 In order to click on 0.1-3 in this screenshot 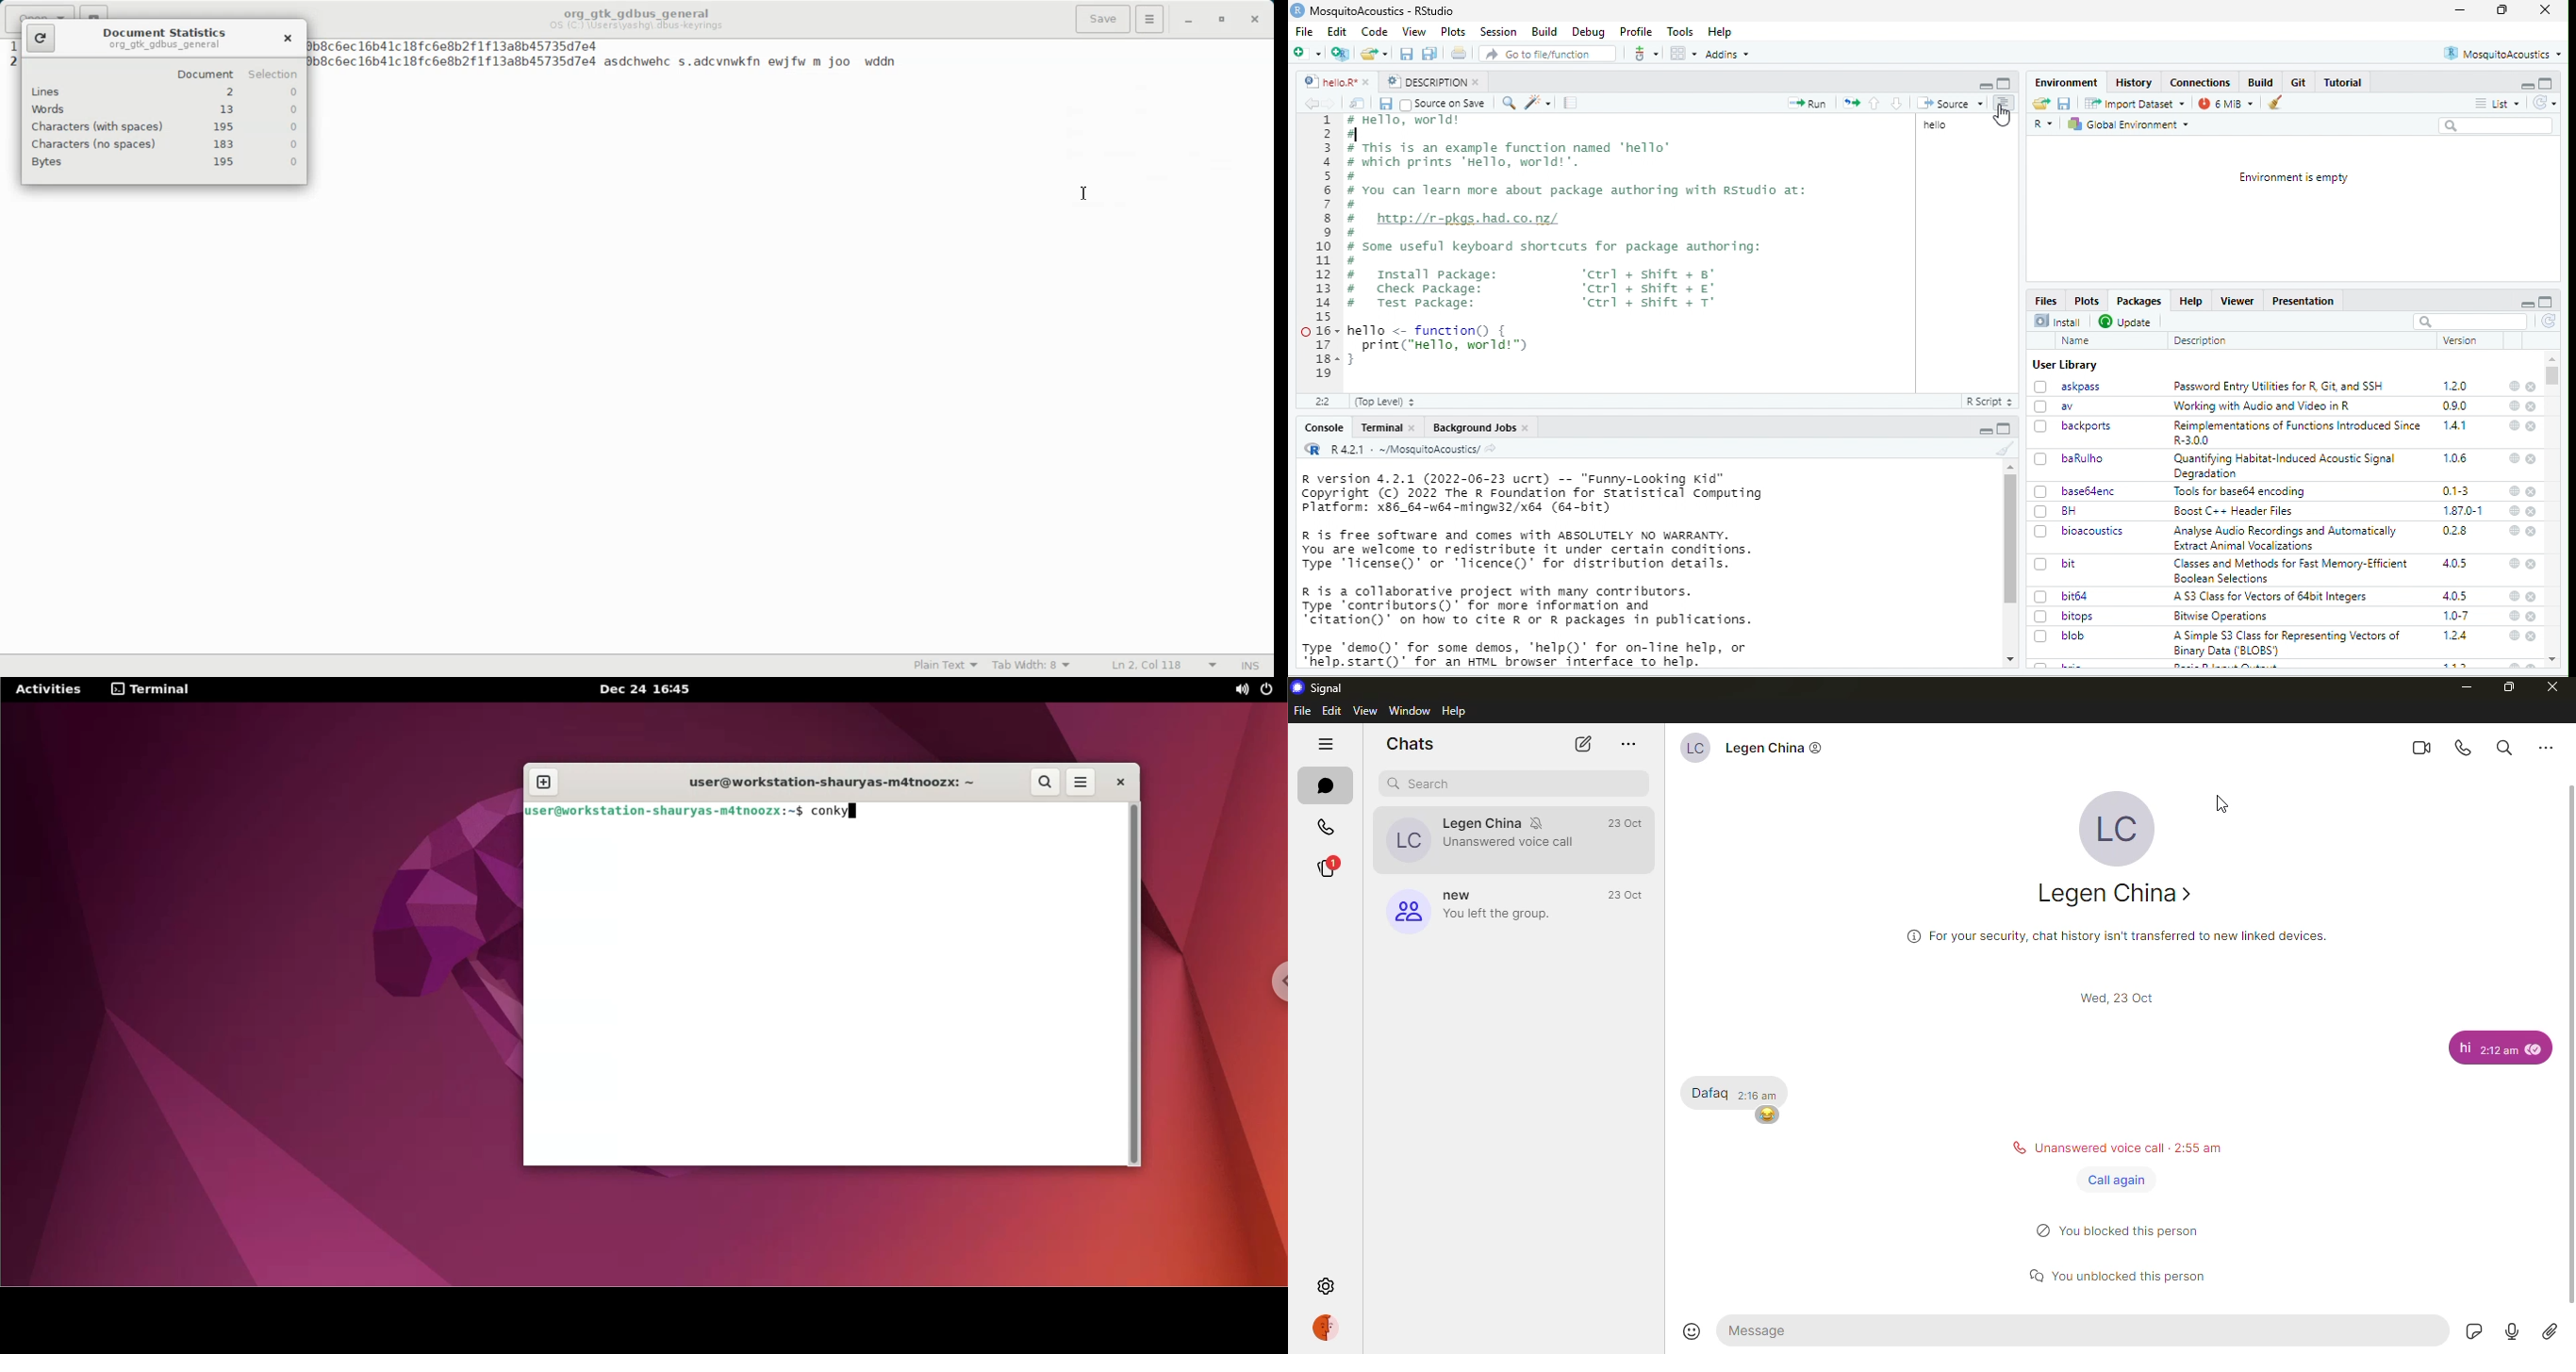, I will do `click(2456, 490)`.